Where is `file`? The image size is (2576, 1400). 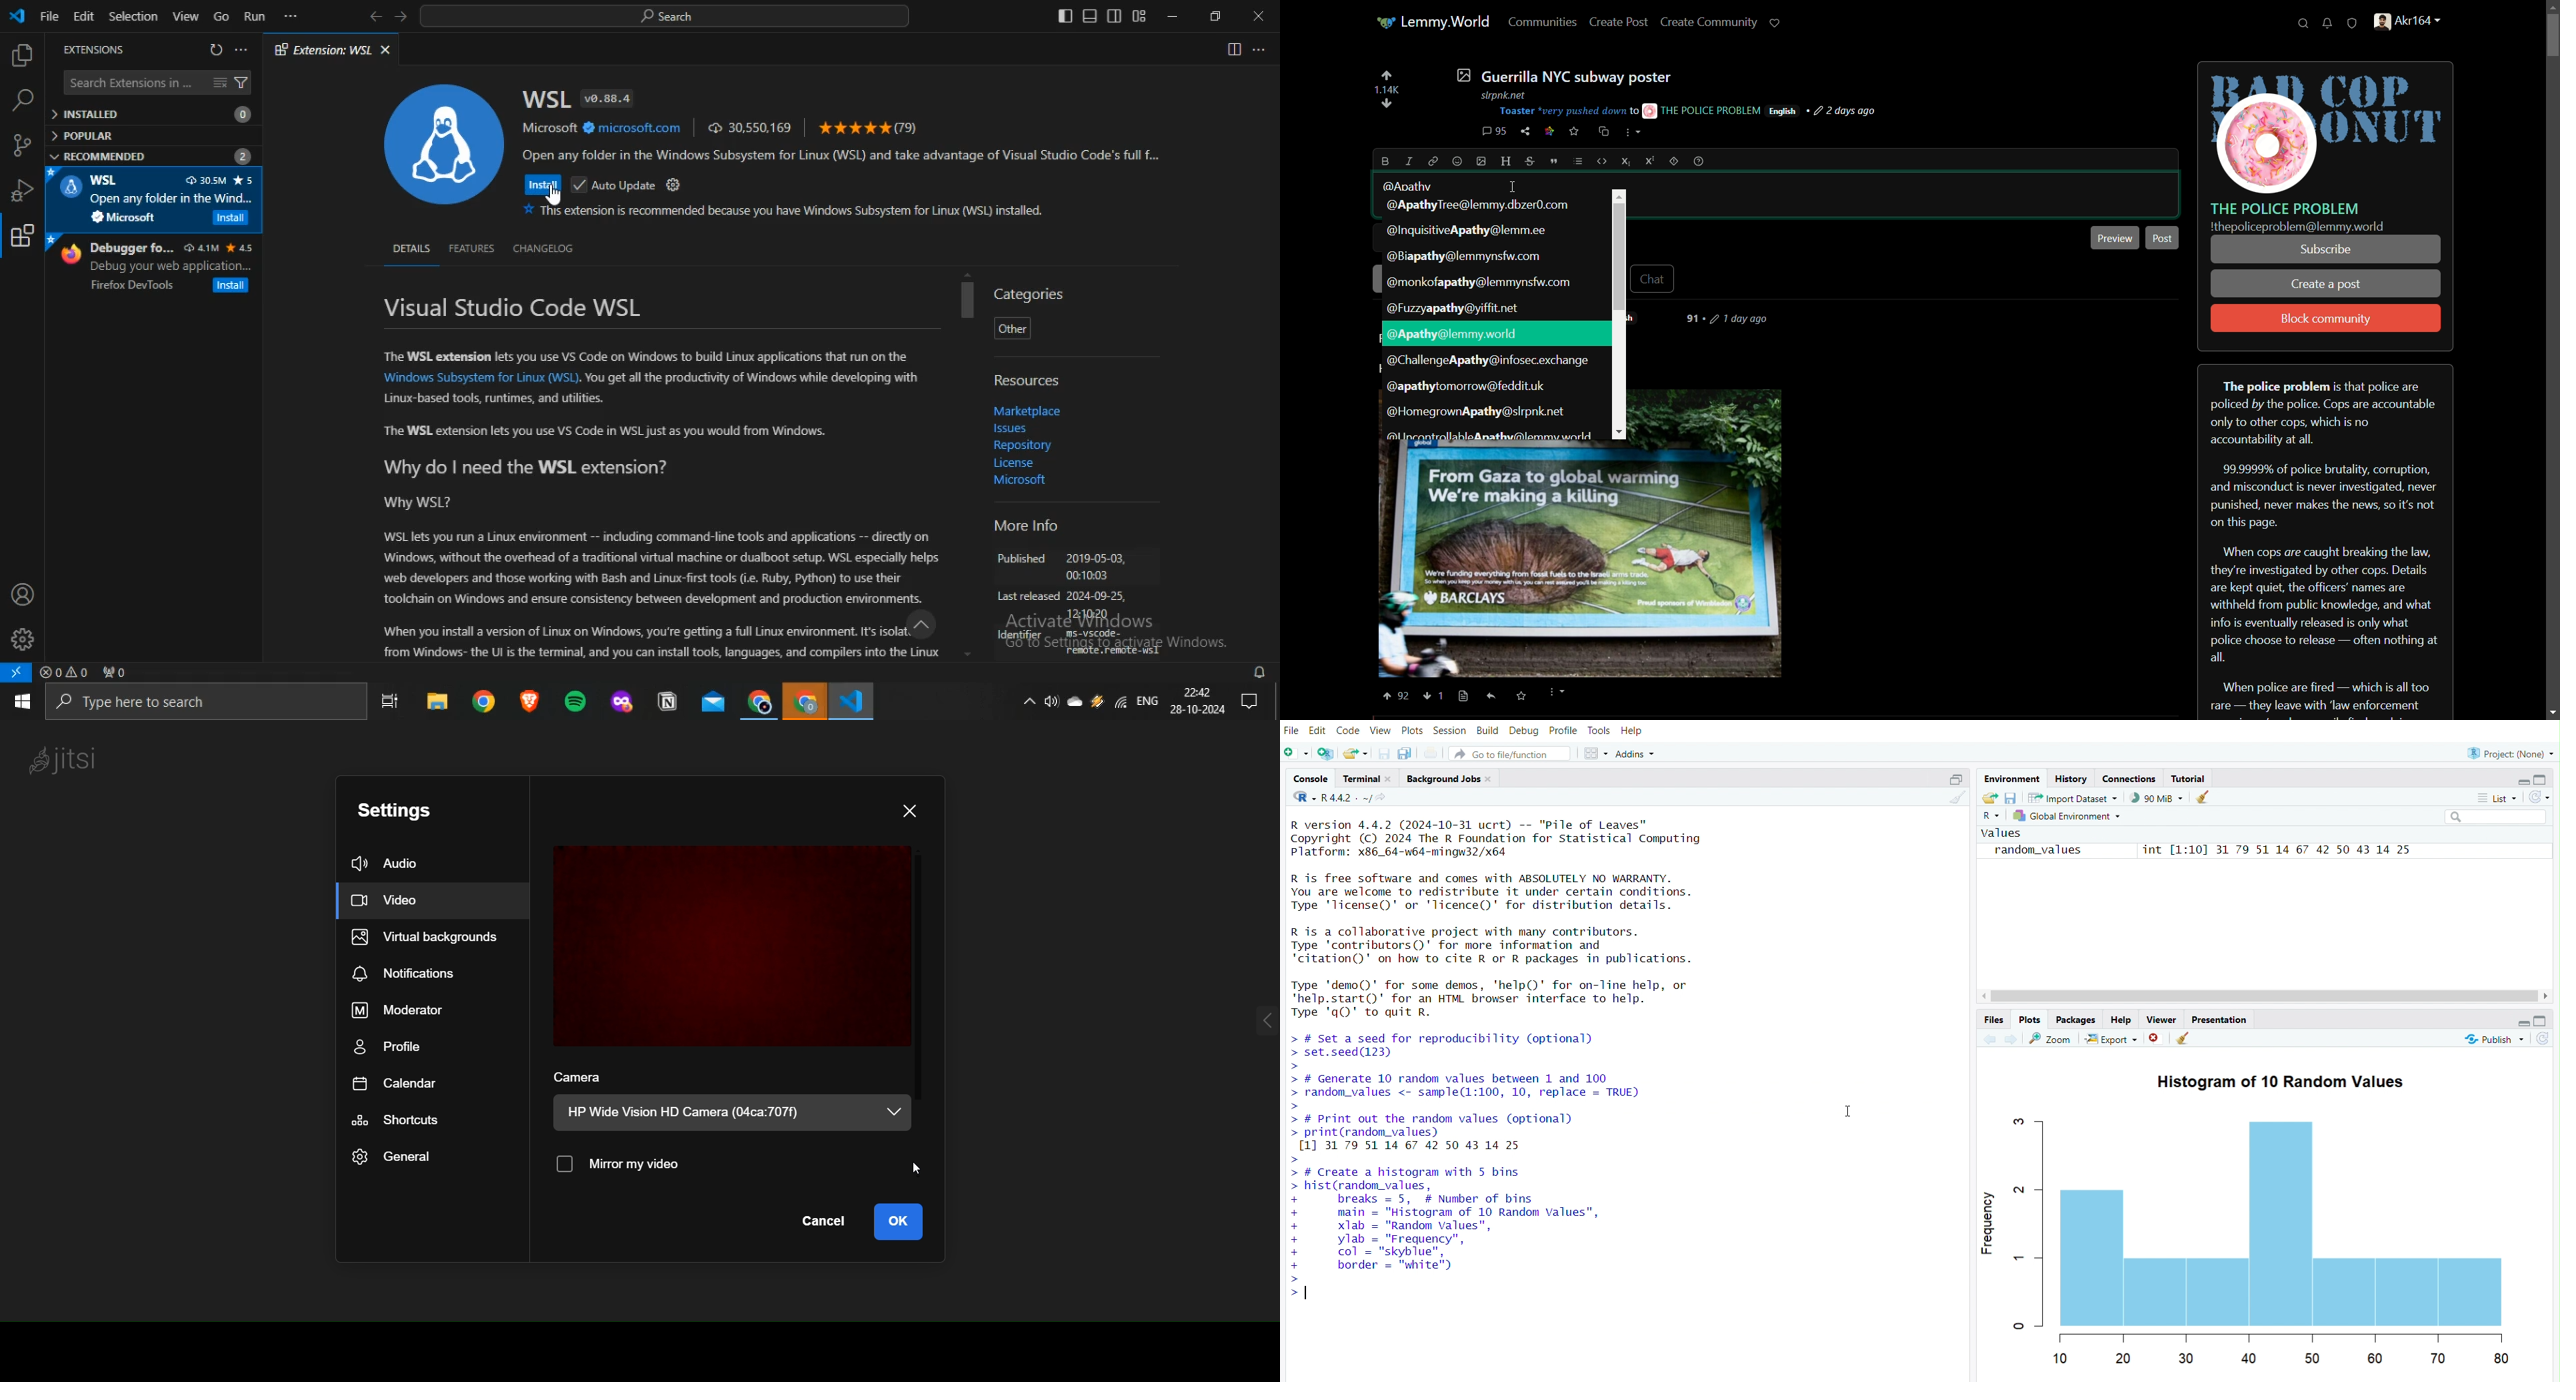
file is located at coordinates (1291, 729).